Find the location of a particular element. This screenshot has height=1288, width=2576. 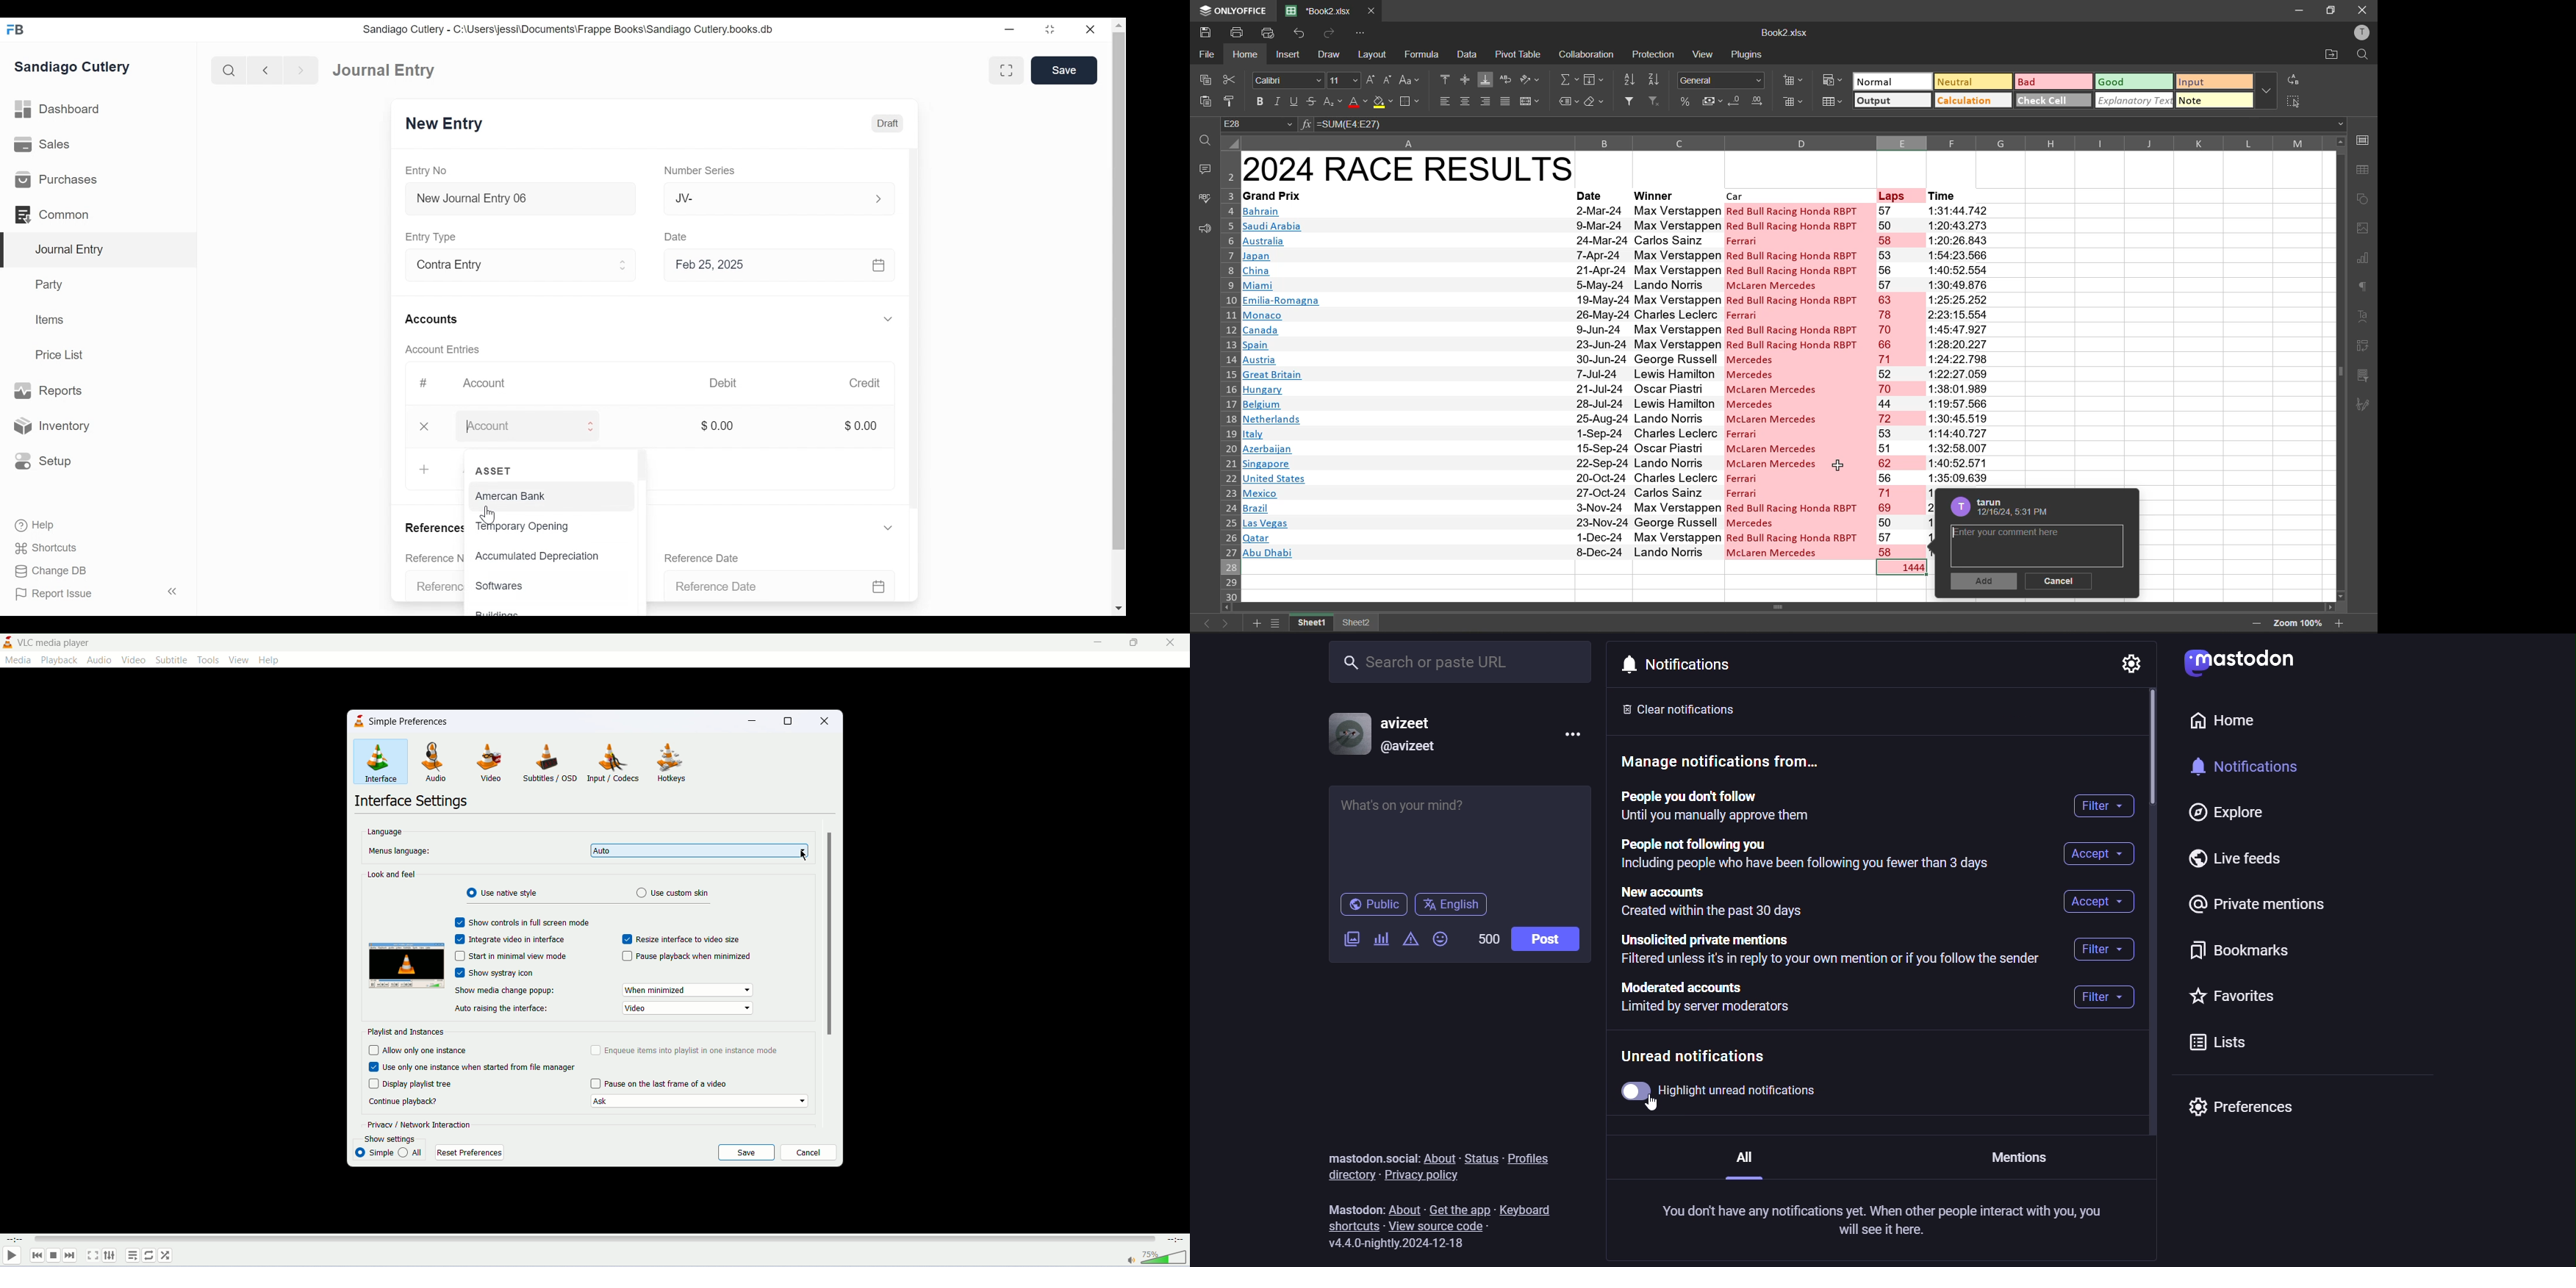

Help is located at coordinates (33, 524).